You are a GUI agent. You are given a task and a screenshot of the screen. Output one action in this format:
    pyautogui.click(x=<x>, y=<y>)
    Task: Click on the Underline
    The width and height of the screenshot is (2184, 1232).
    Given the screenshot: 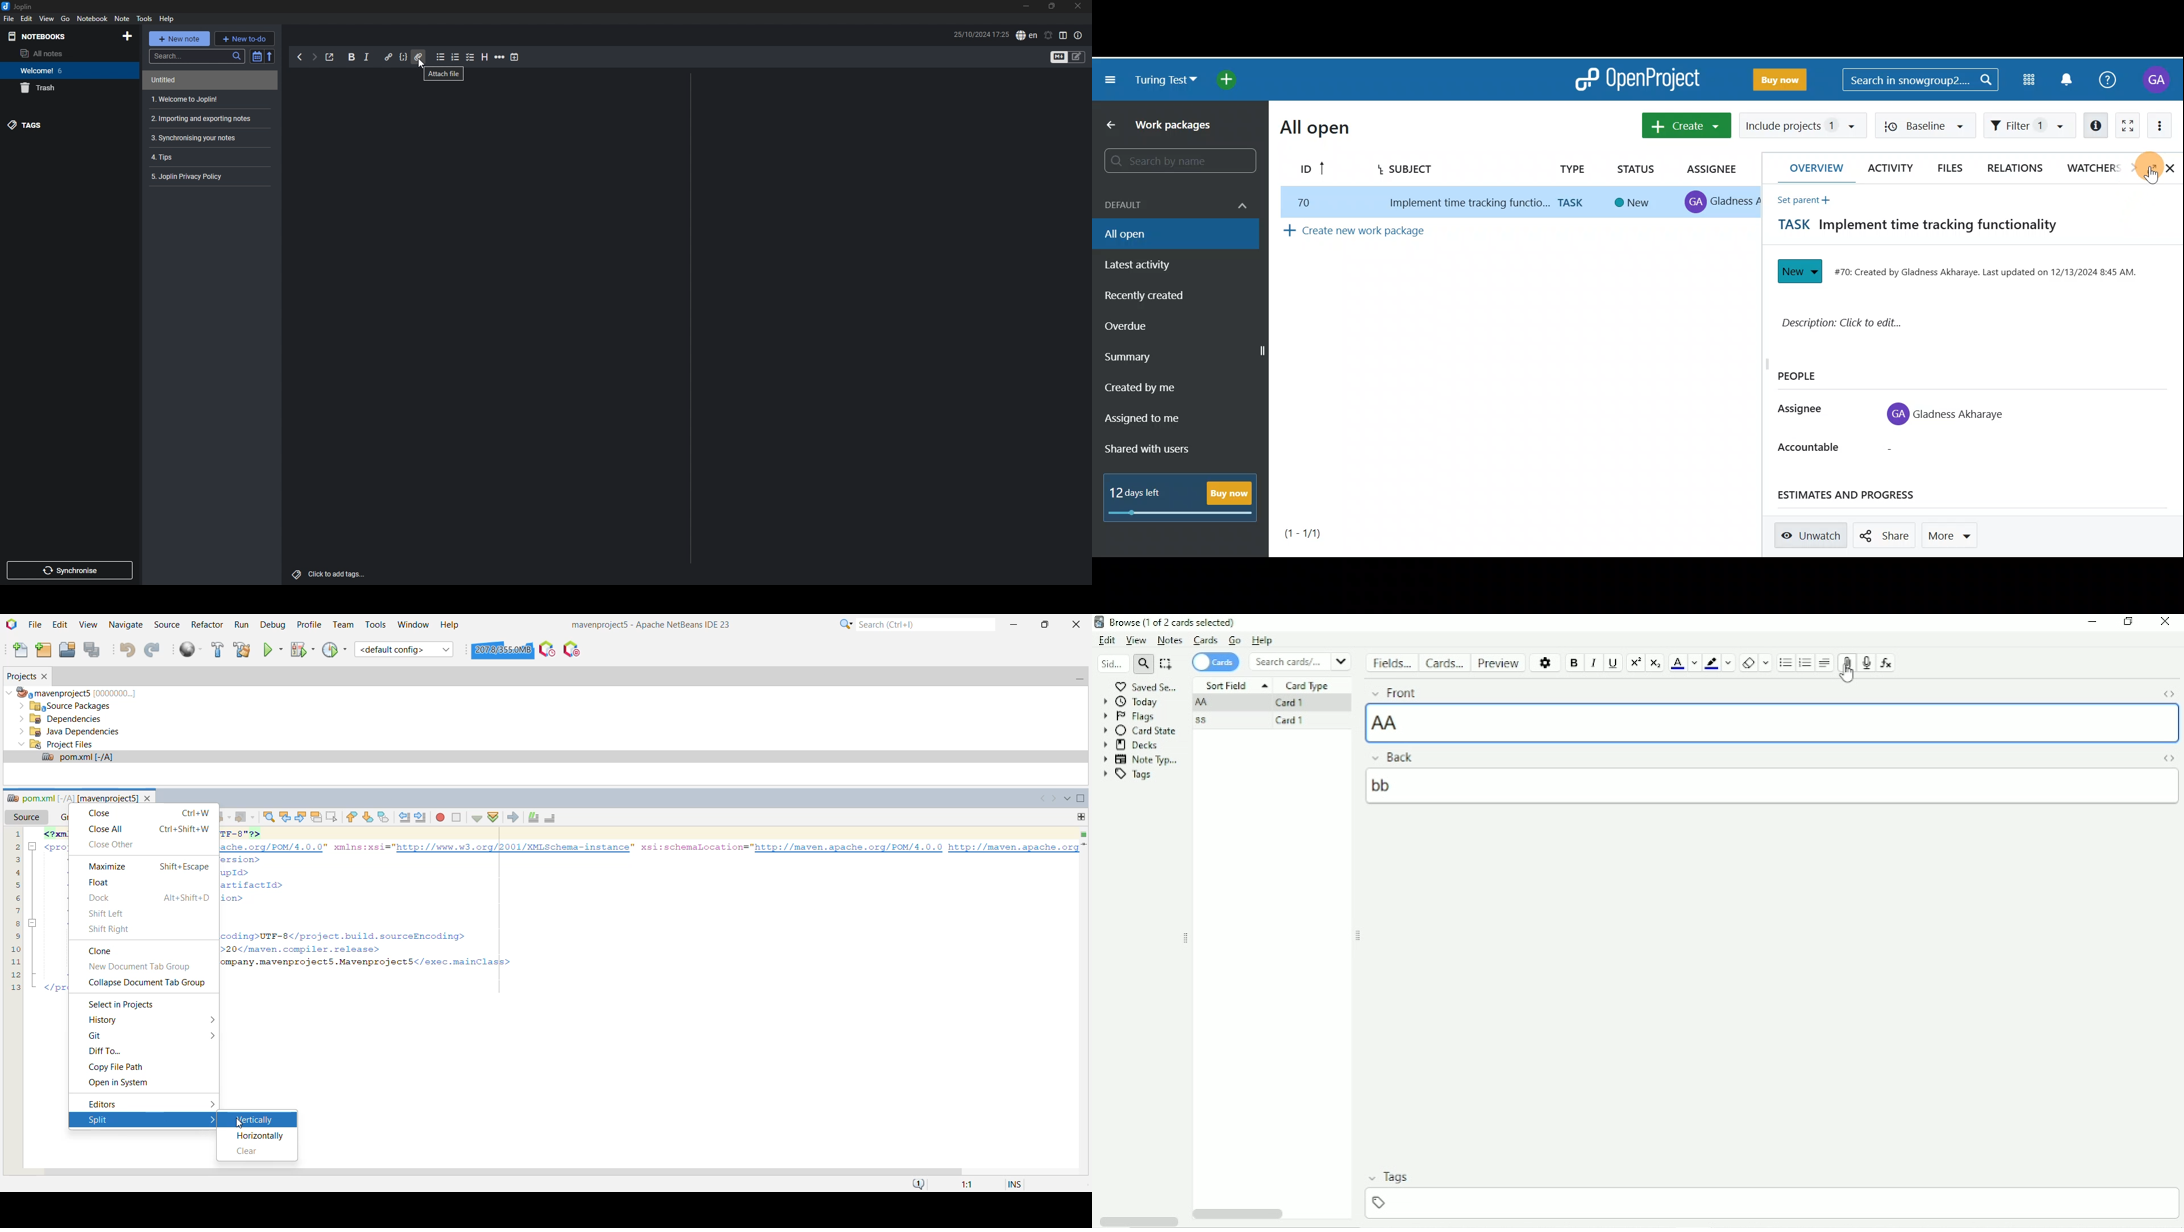 What is the action you would take?
    pyautogui.click(x=1613, y=664)
    